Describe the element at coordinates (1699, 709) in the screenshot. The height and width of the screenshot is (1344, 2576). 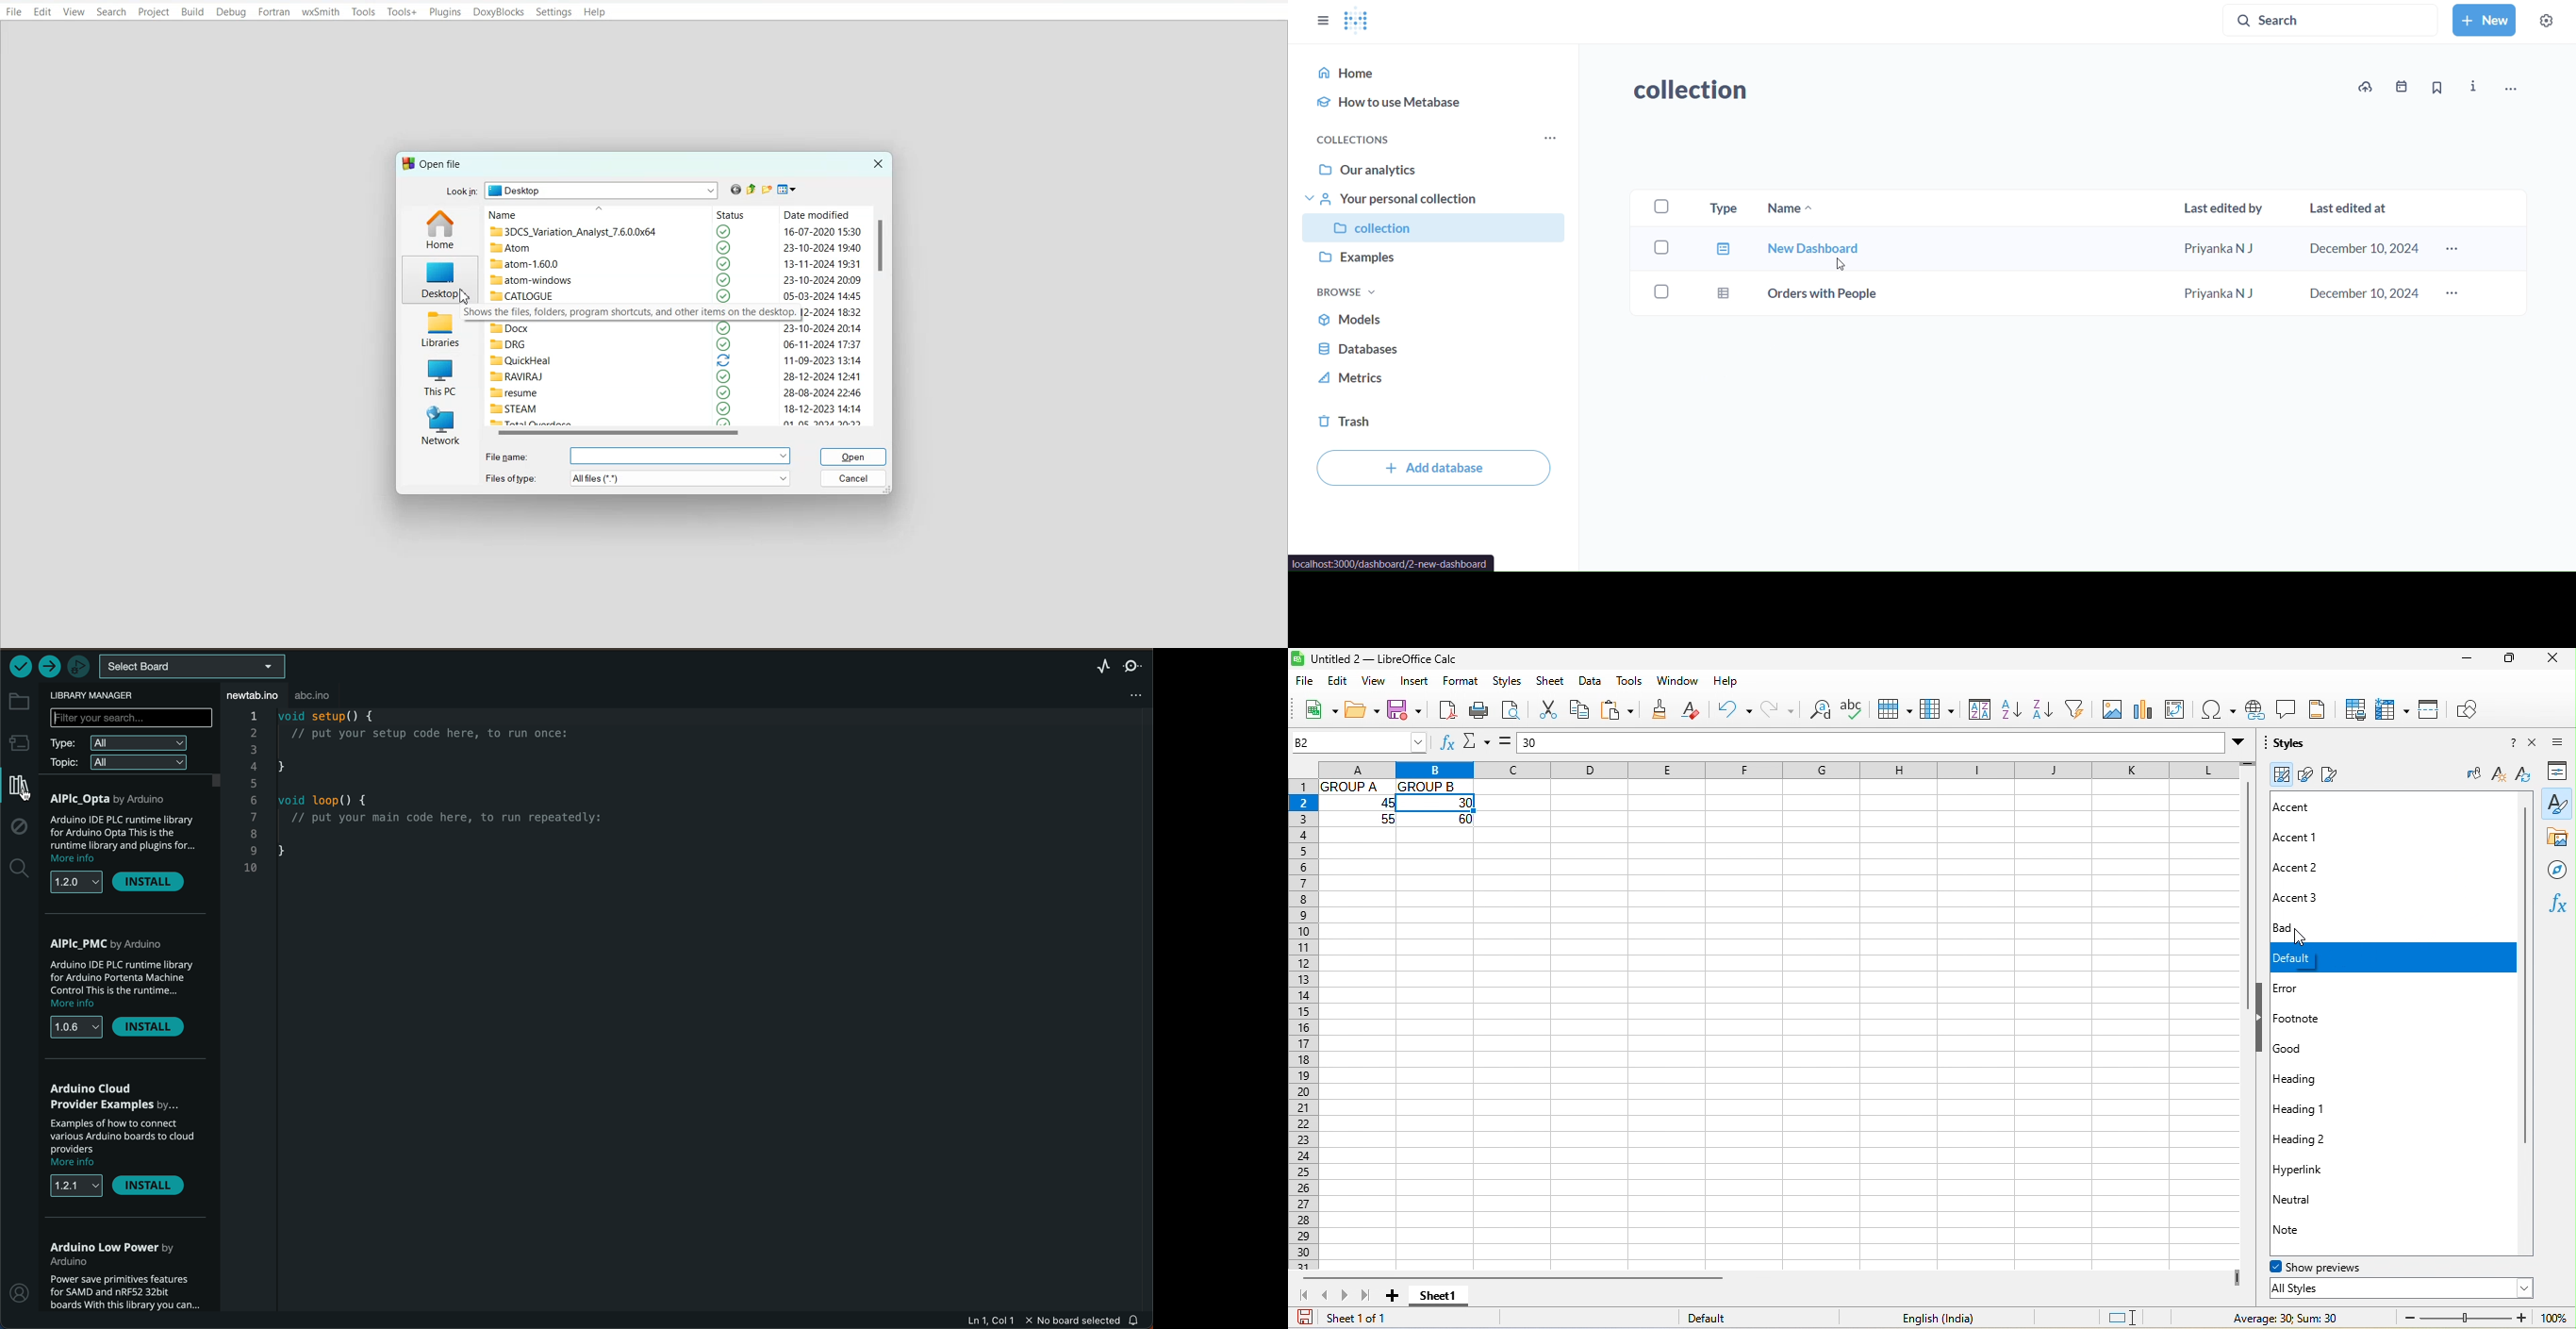
I see `clear formatting` at that location.